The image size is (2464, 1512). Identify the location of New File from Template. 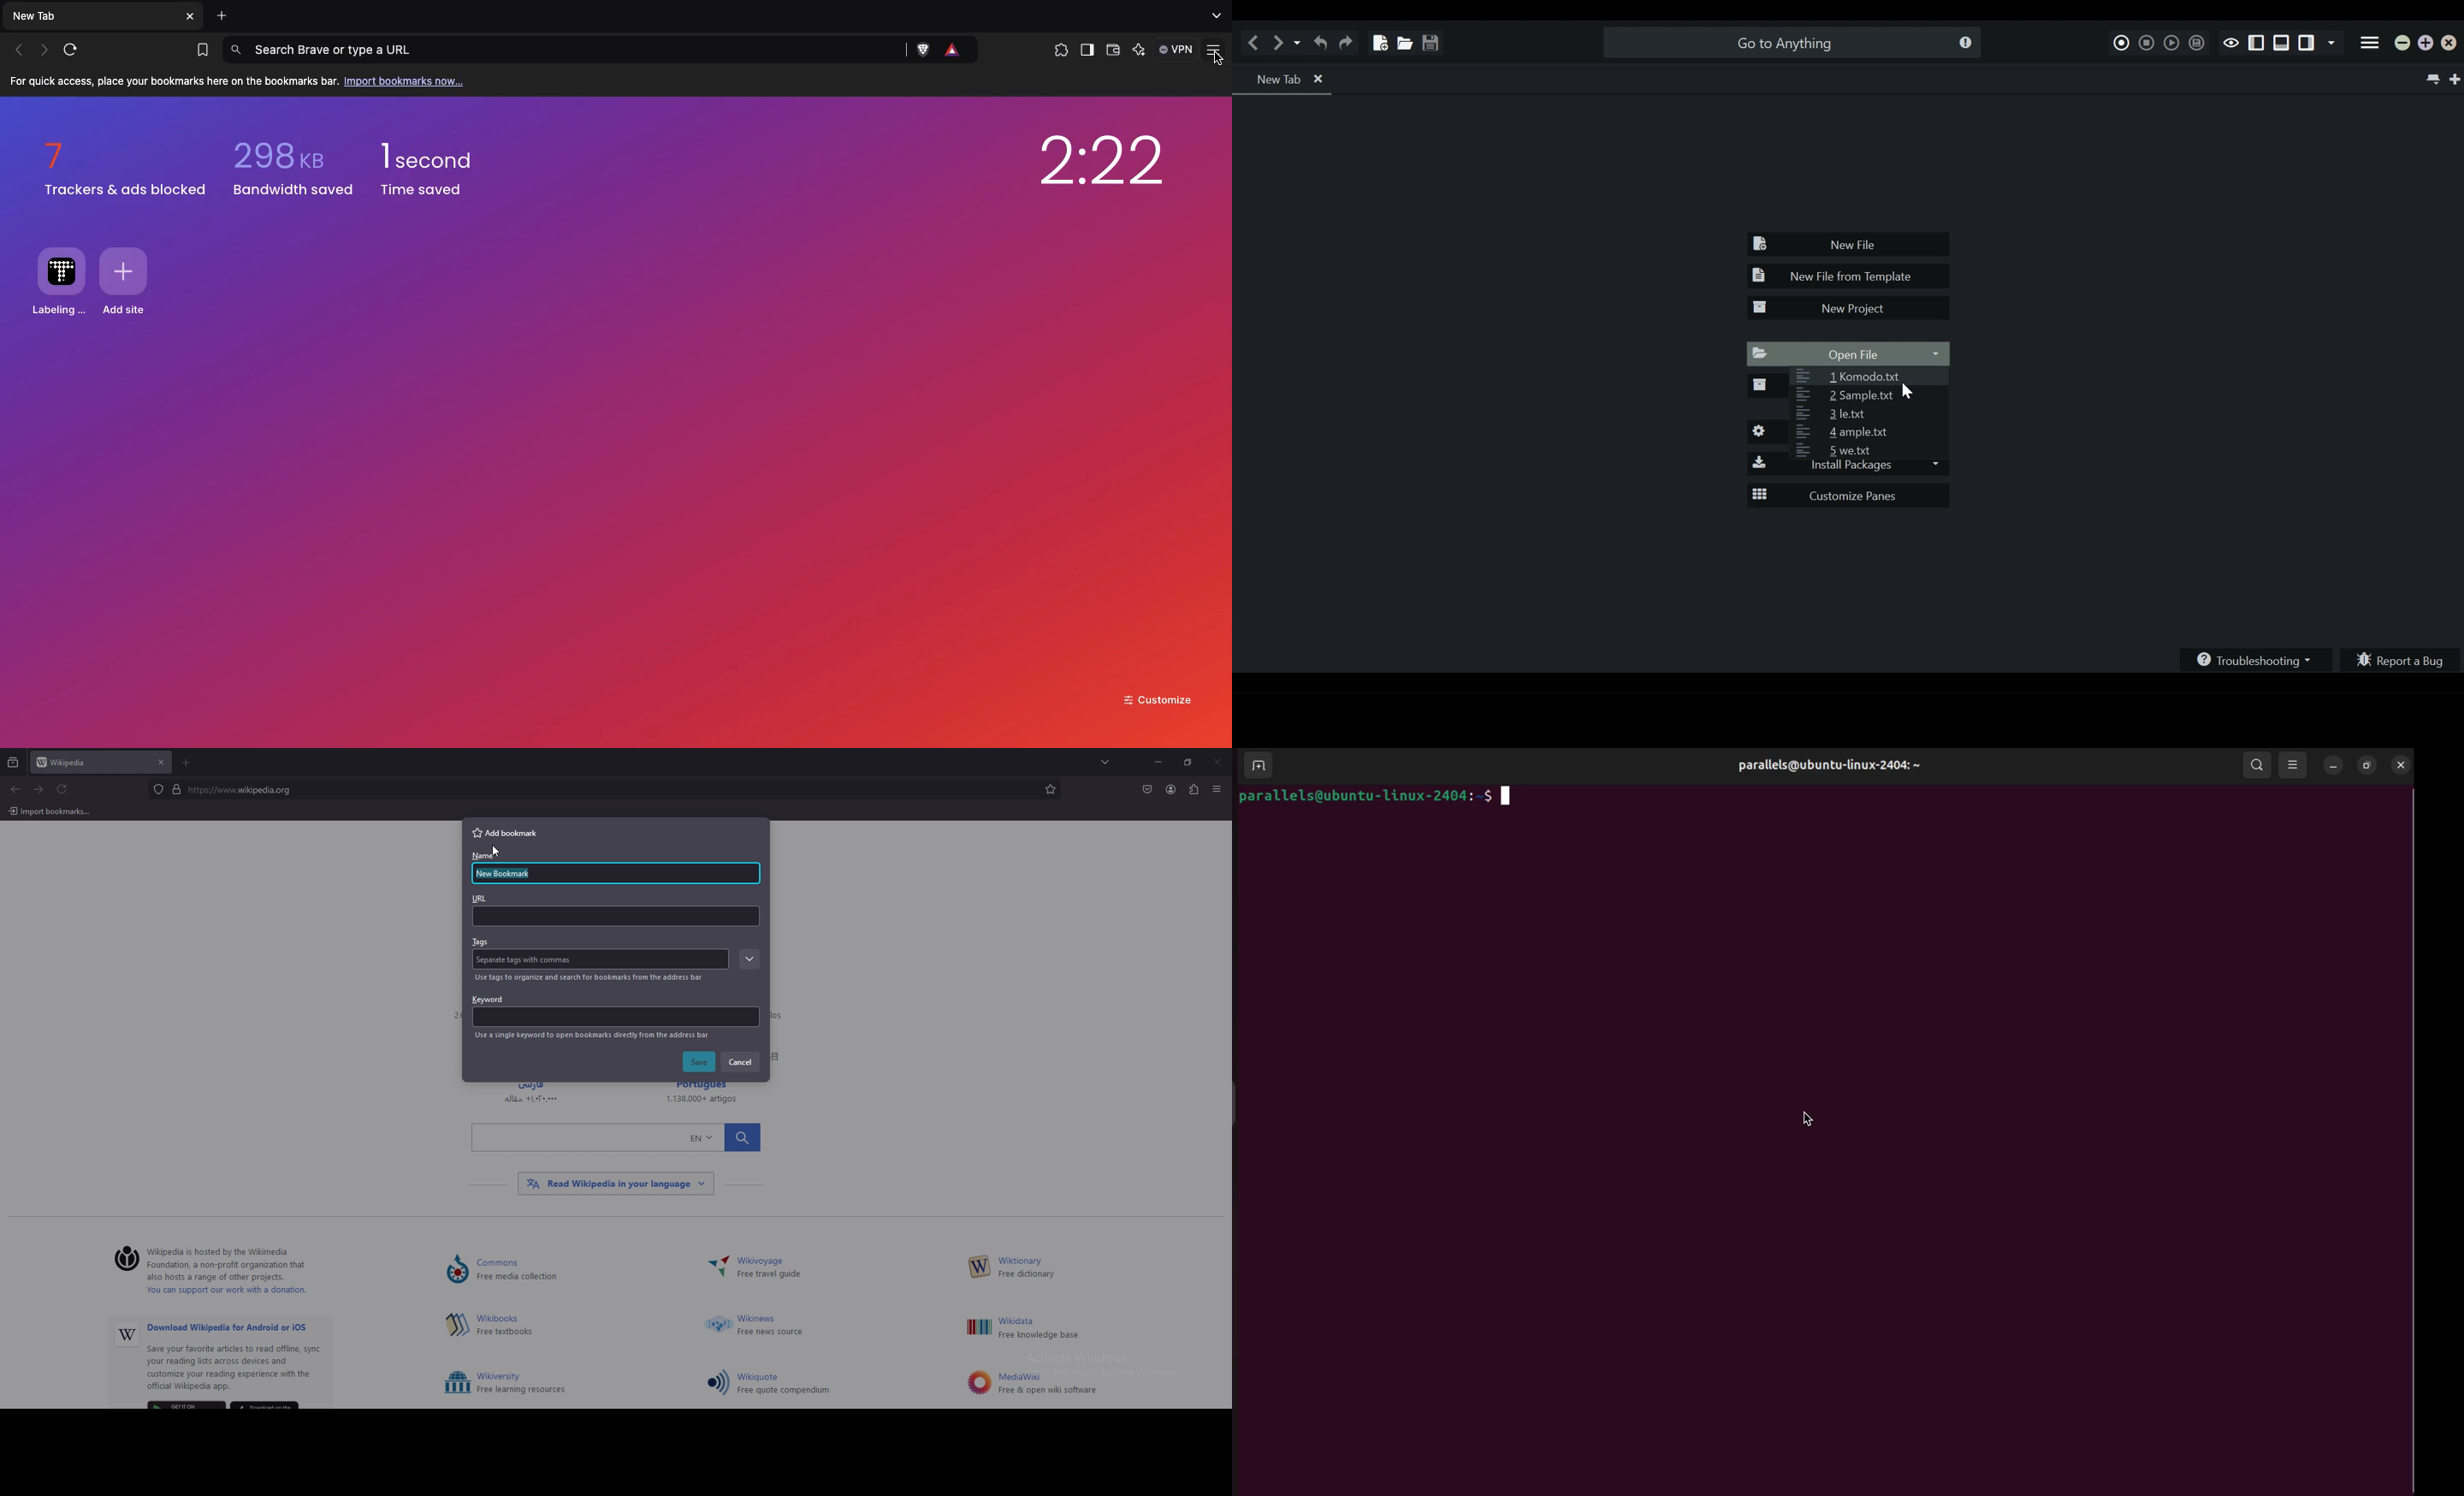
(1846, 277).